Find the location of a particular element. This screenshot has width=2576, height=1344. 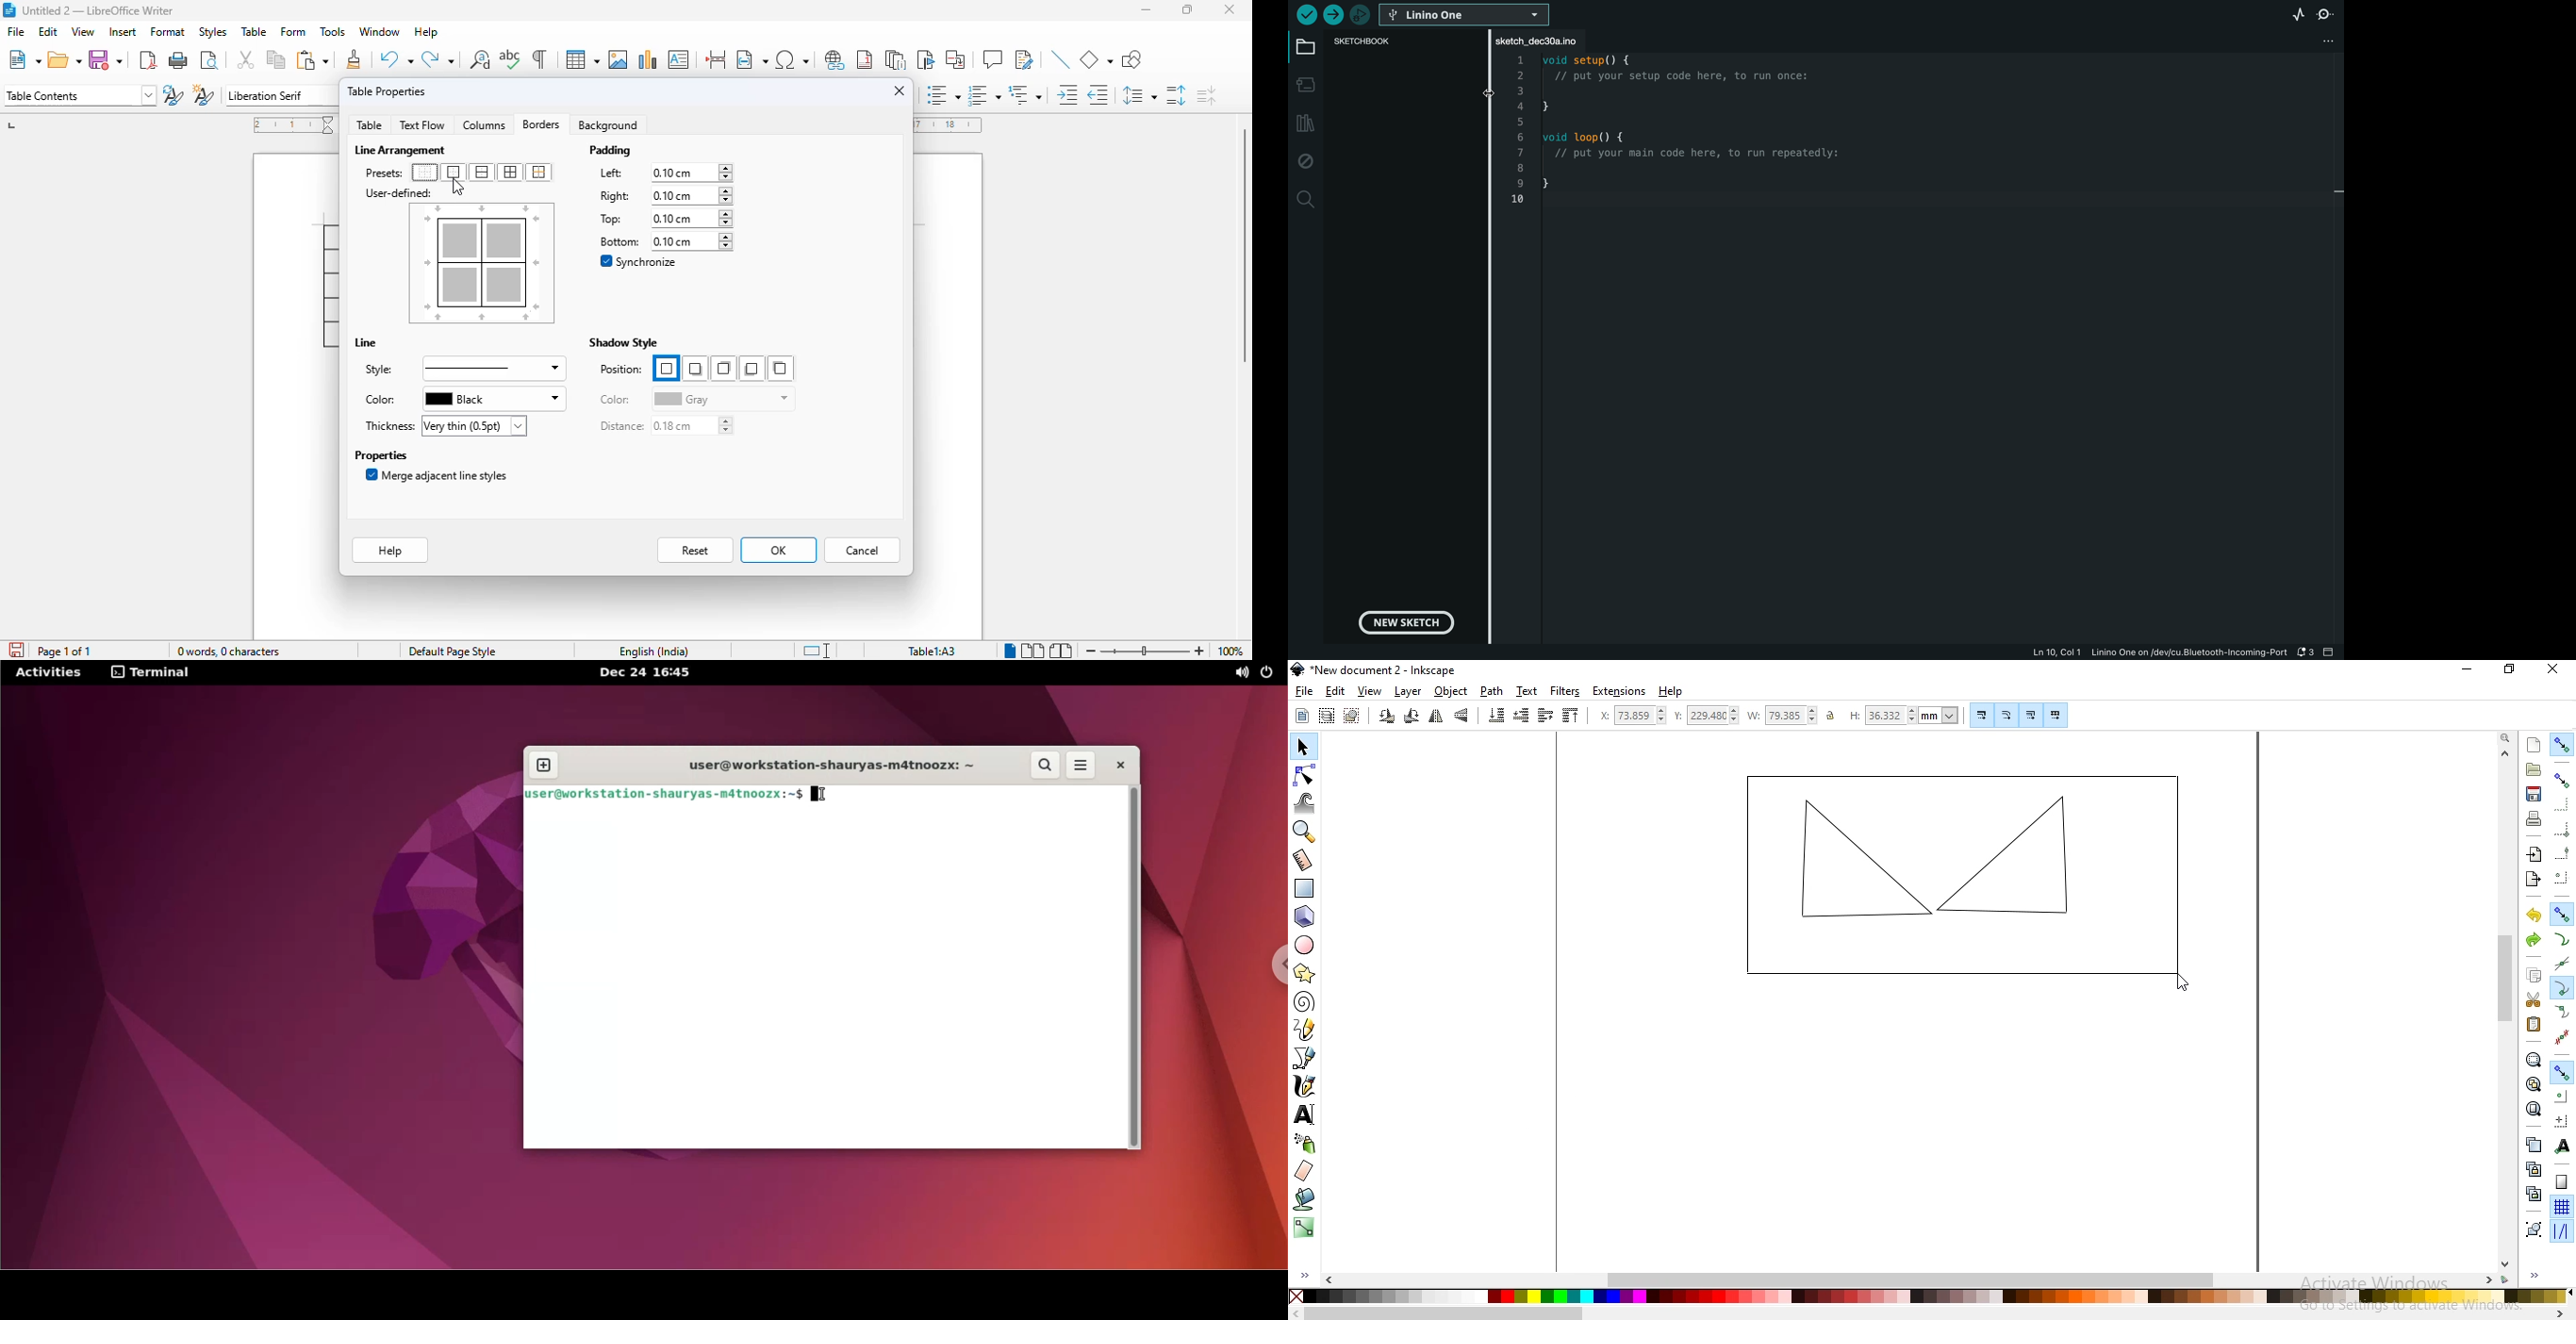

vertical scroll bar is located at coordinates (1241, 243).